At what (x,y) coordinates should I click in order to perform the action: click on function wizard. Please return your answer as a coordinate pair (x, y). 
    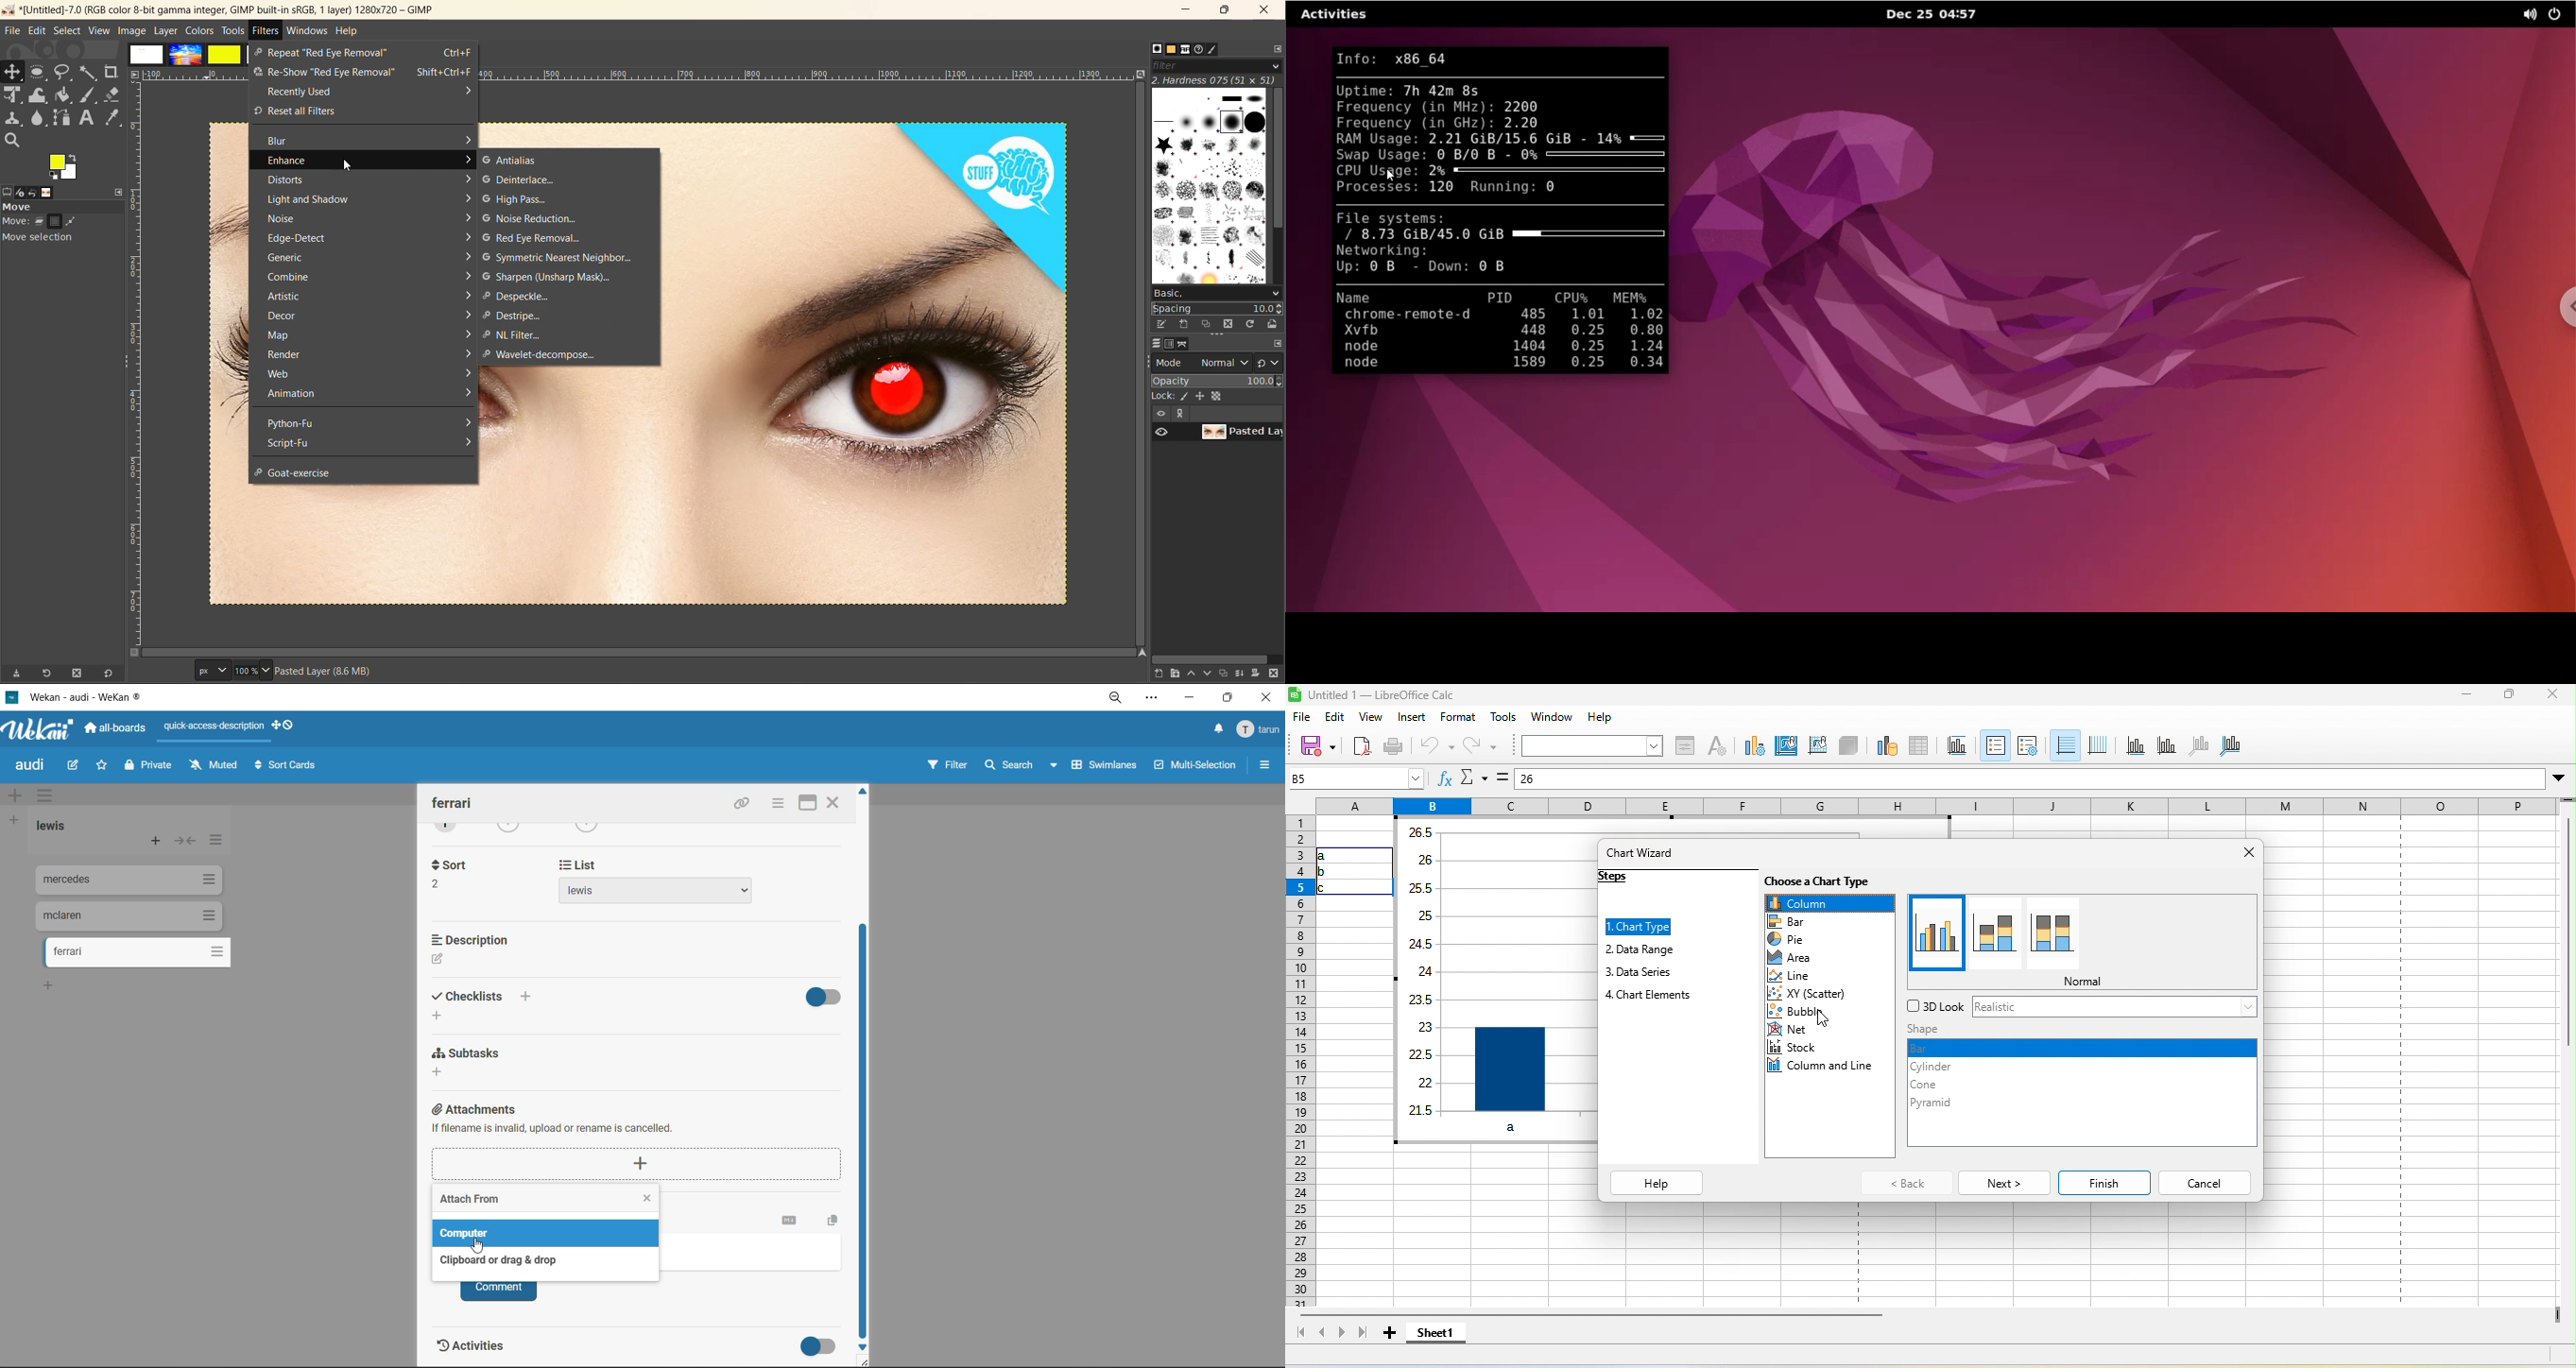
    Looking at the image, I should click on (1439, 778).